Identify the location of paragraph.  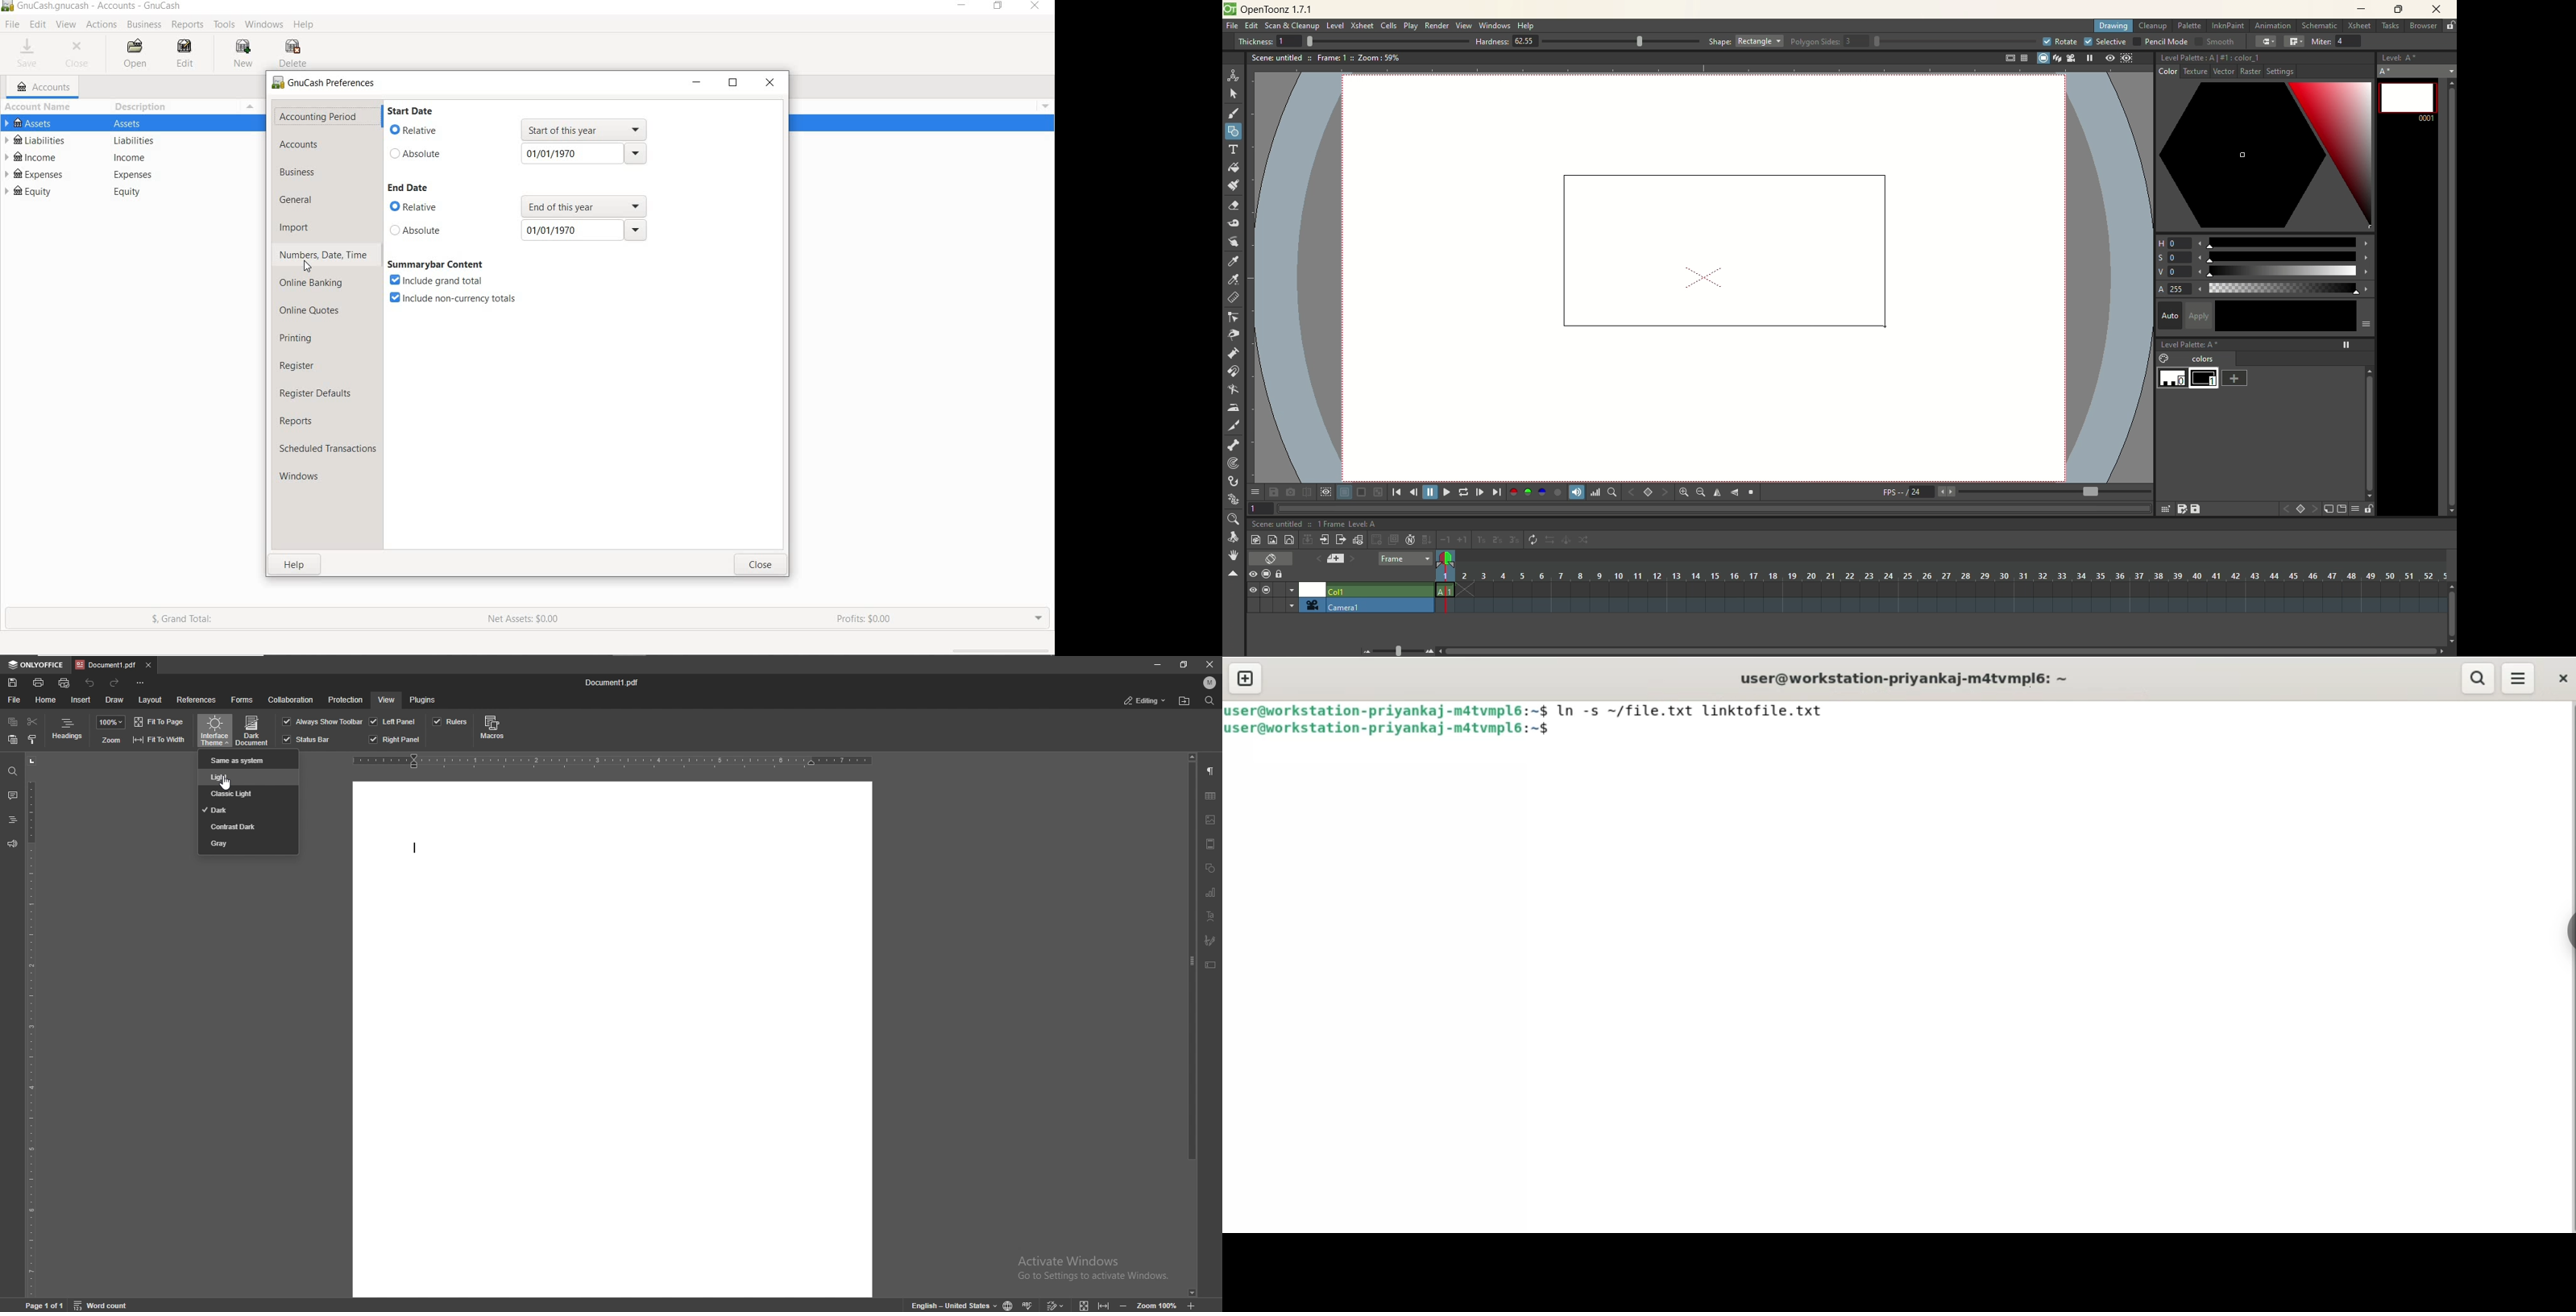
(1211, 773).